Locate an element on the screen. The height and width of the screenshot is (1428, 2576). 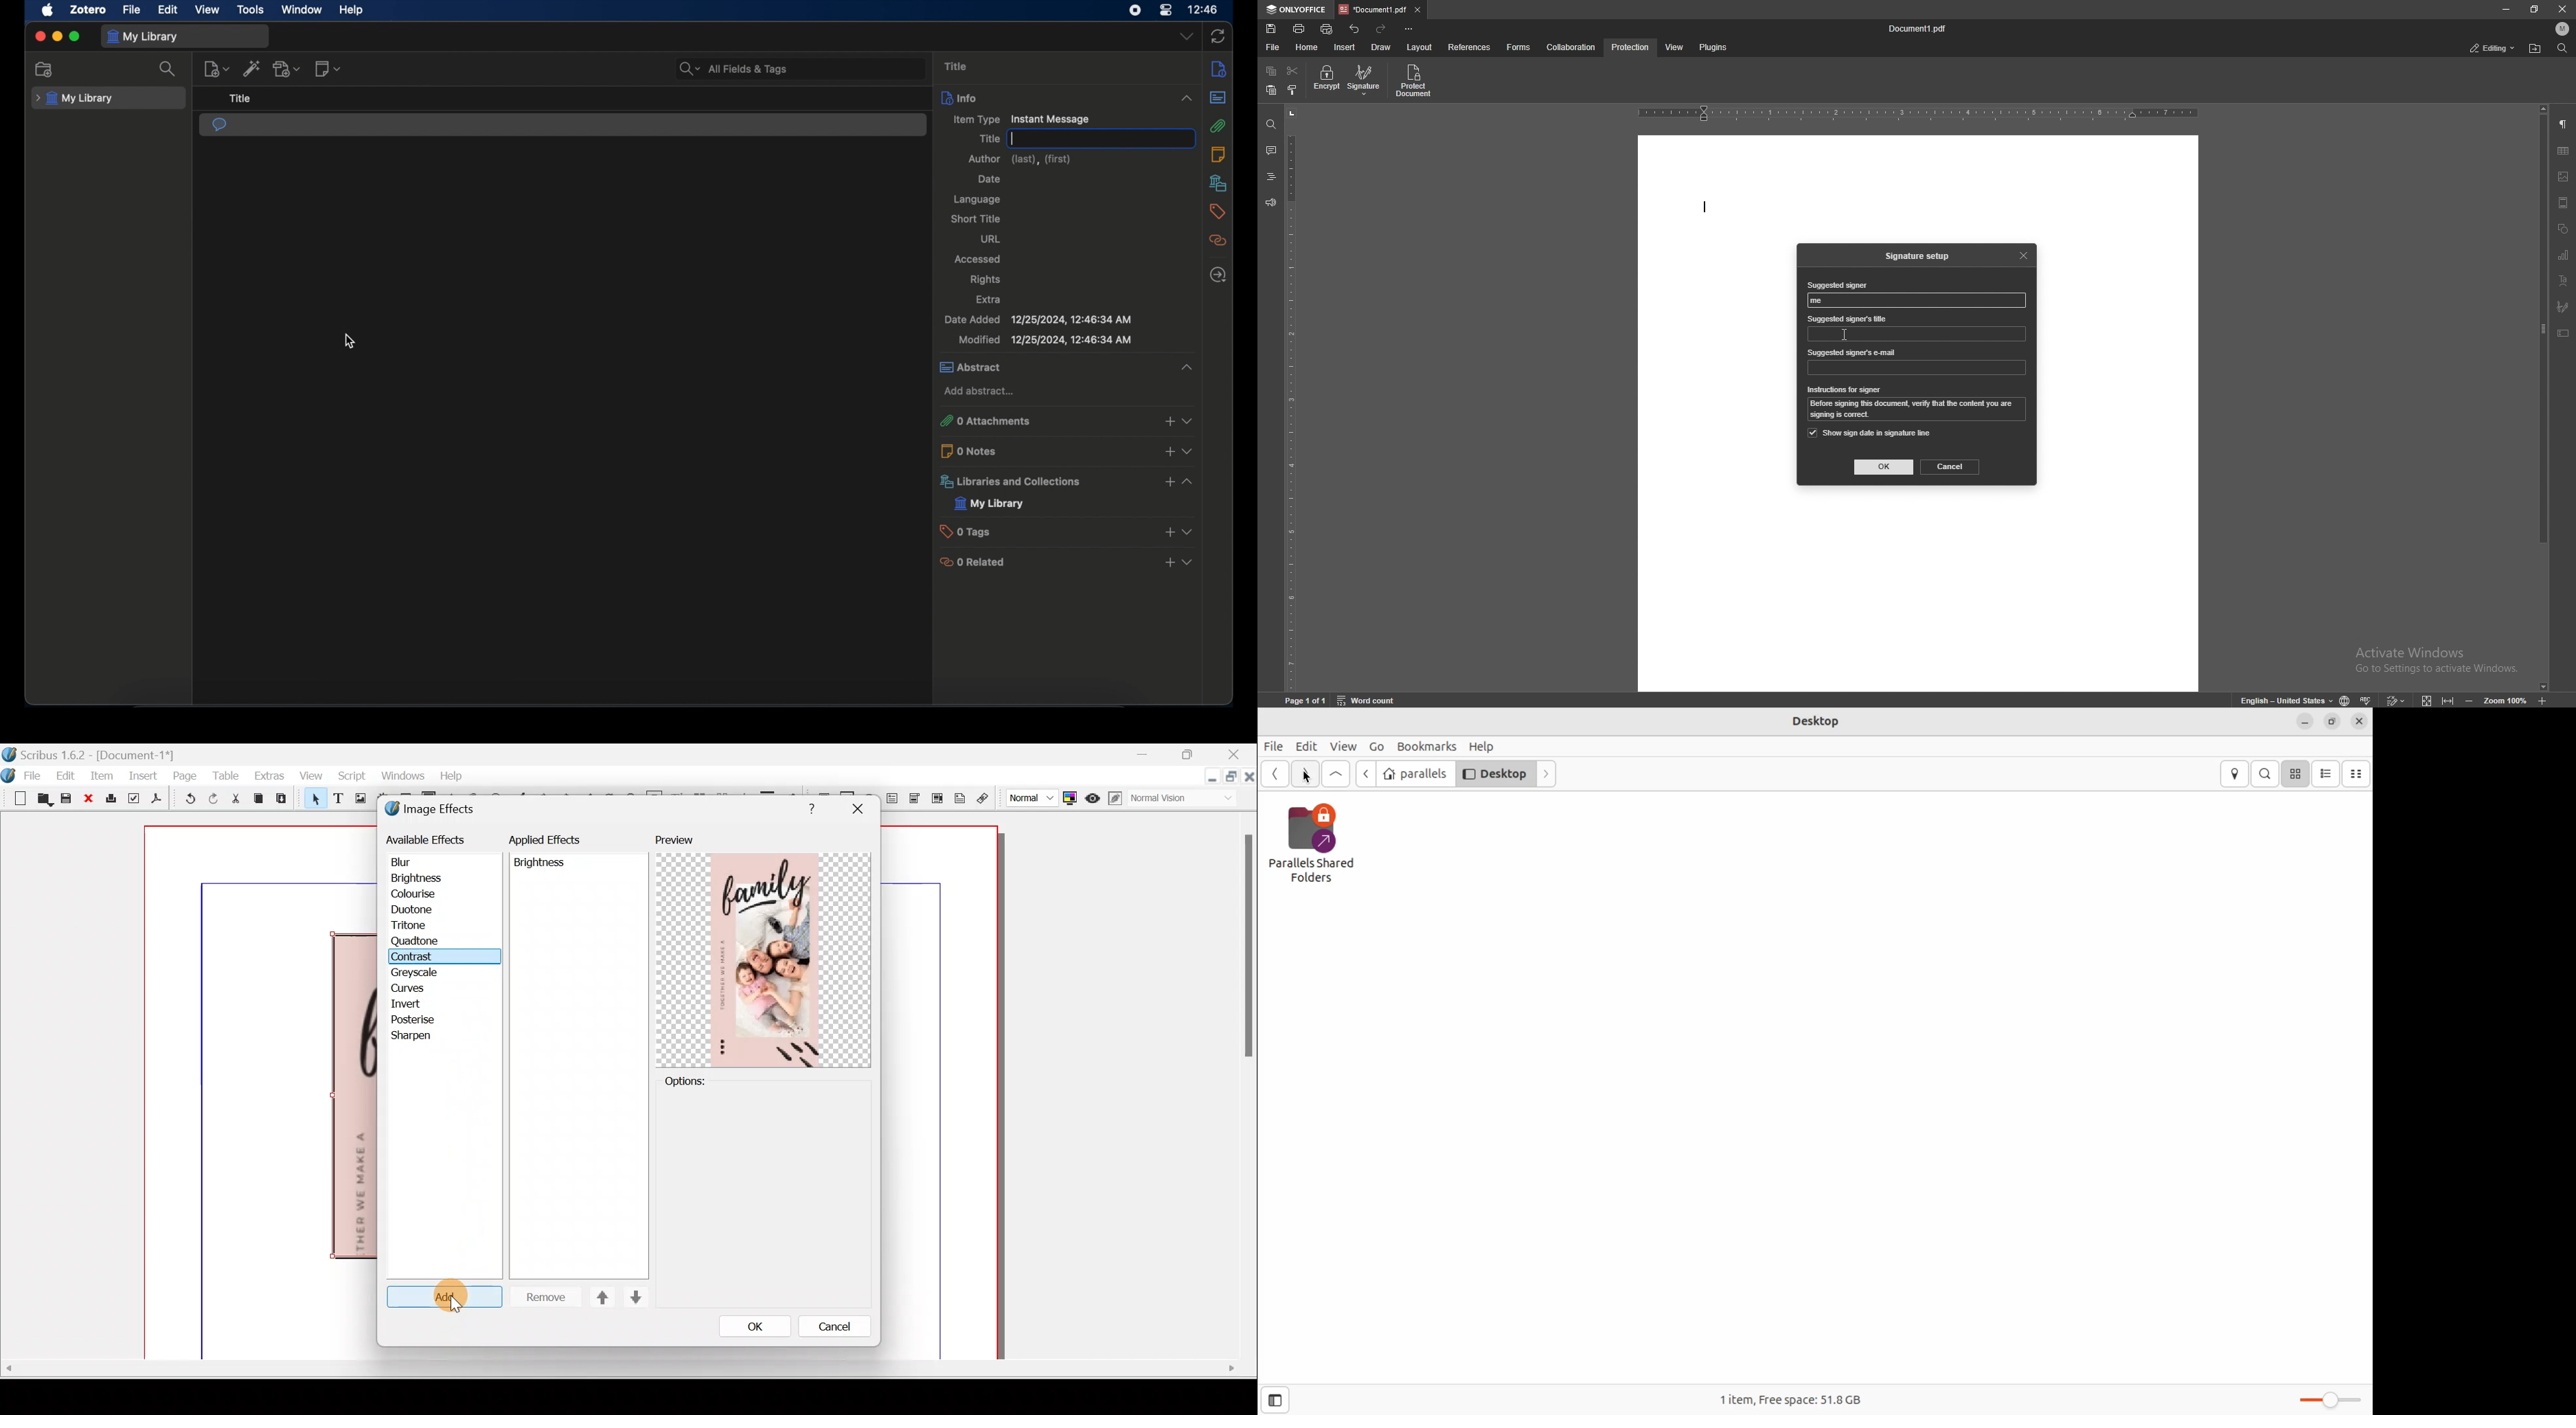
sync is located at coordinates (1218, 37).